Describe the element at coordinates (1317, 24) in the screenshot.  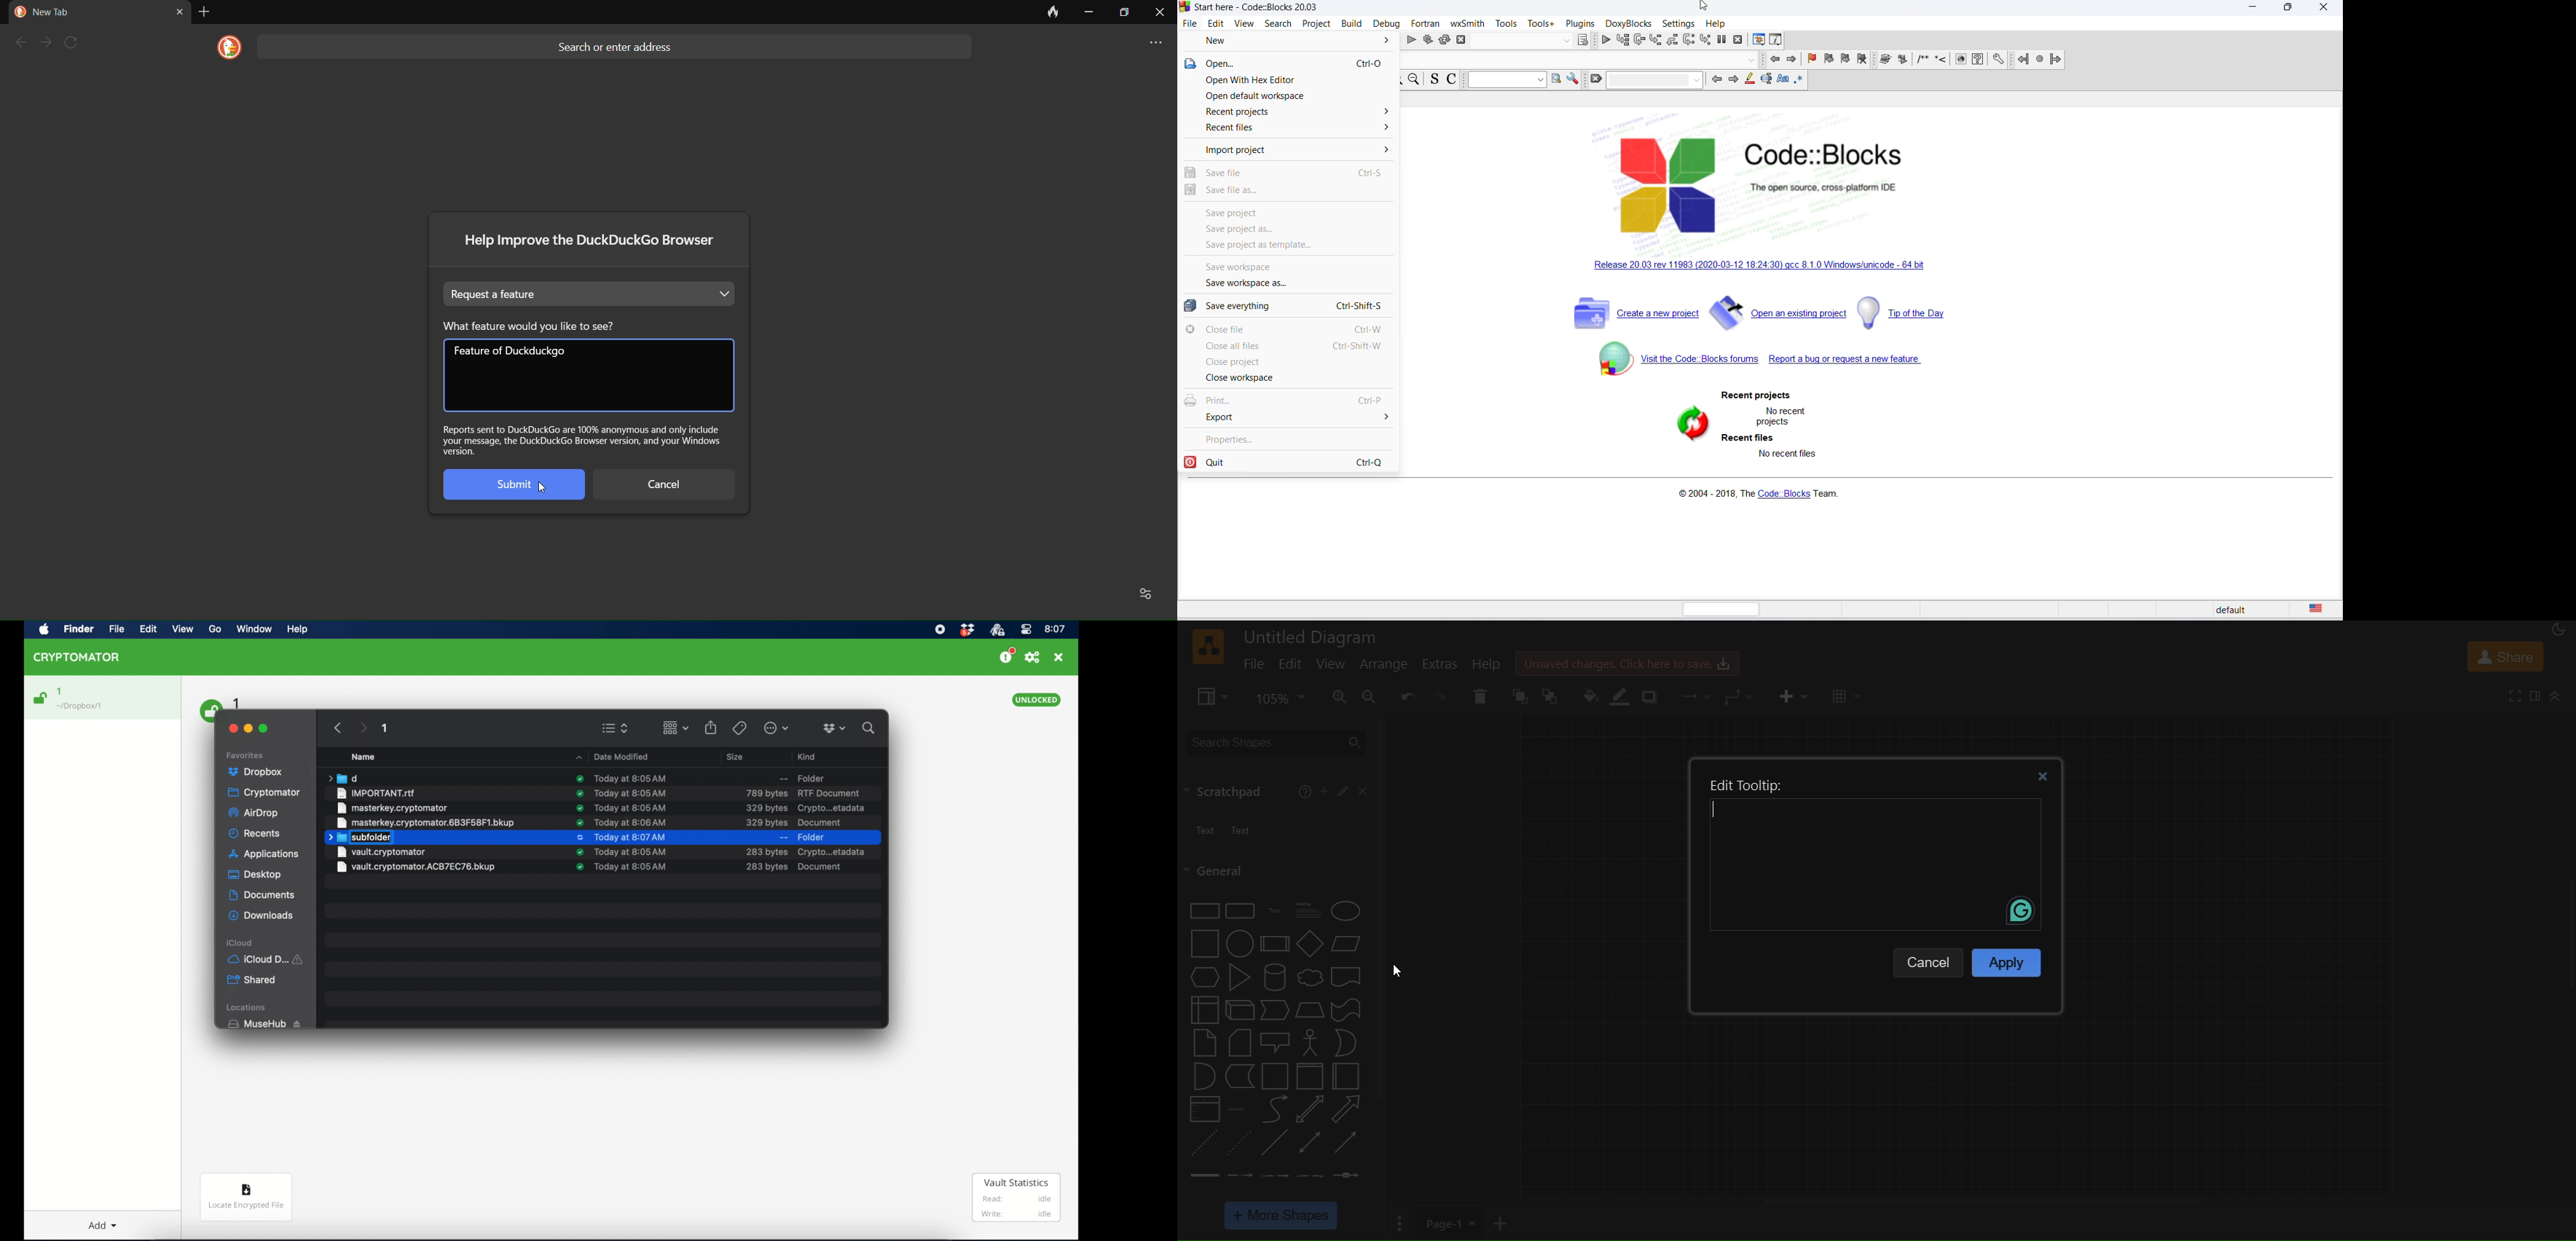
I see `projects` at that location.